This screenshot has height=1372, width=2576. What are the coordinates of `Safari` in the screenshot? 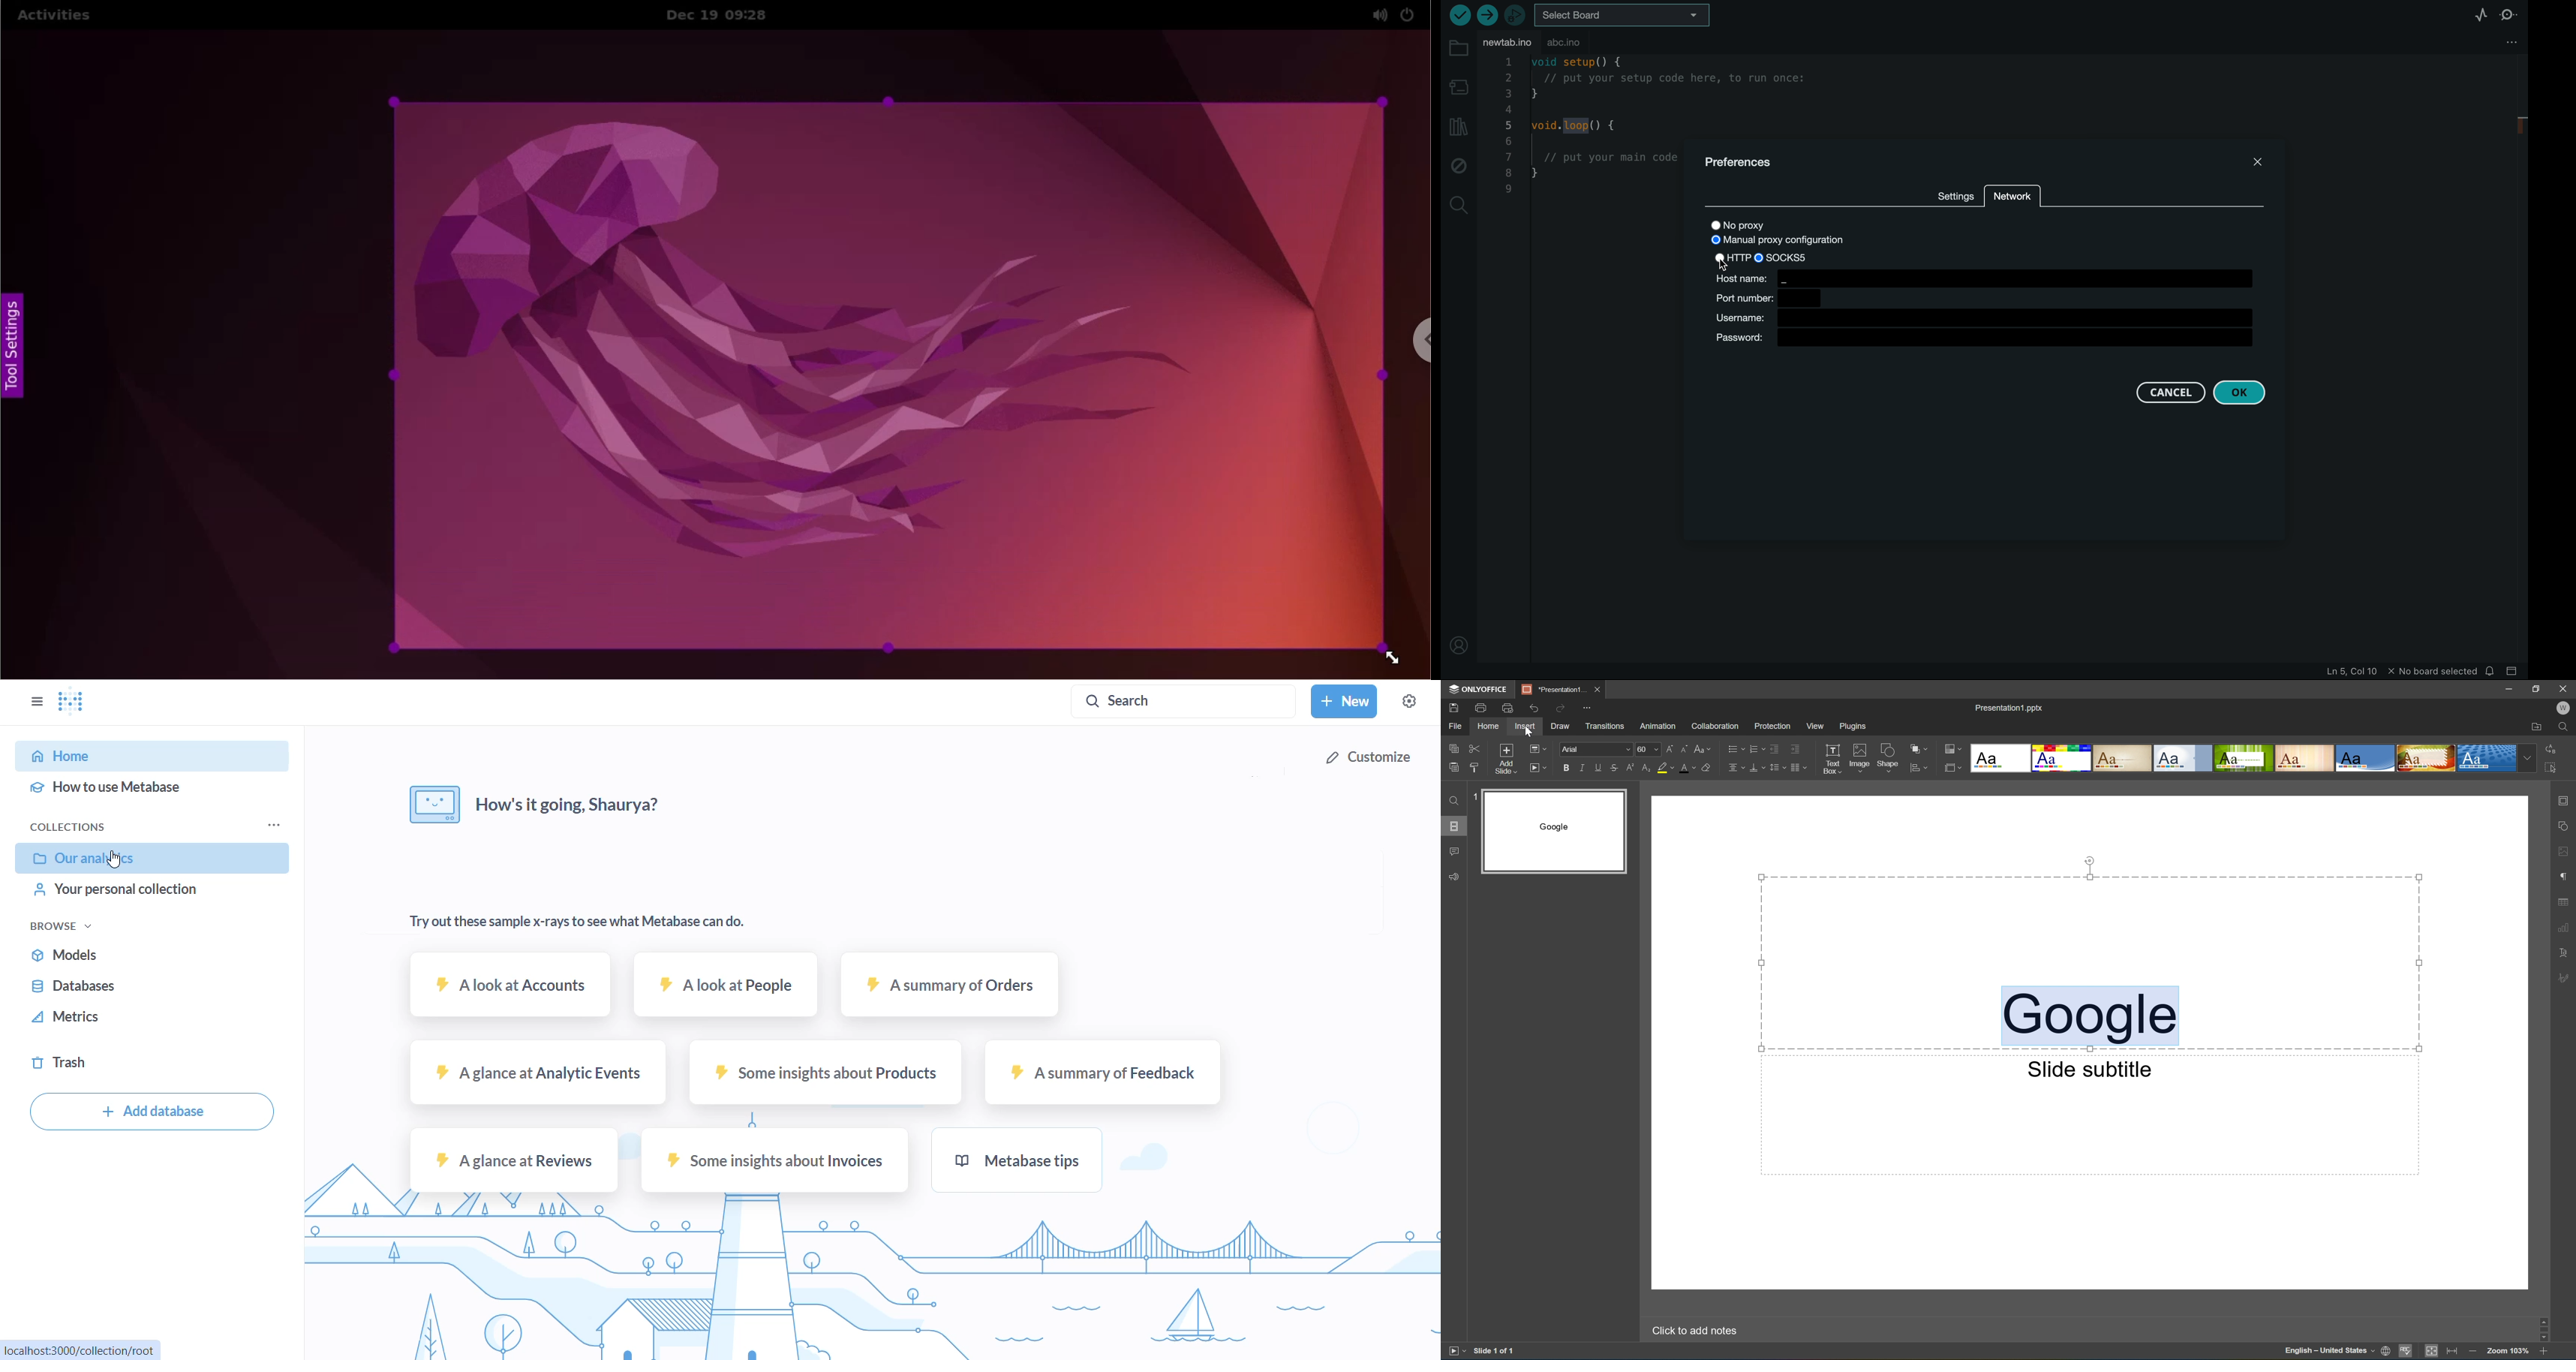 It's located at (2427, 759).